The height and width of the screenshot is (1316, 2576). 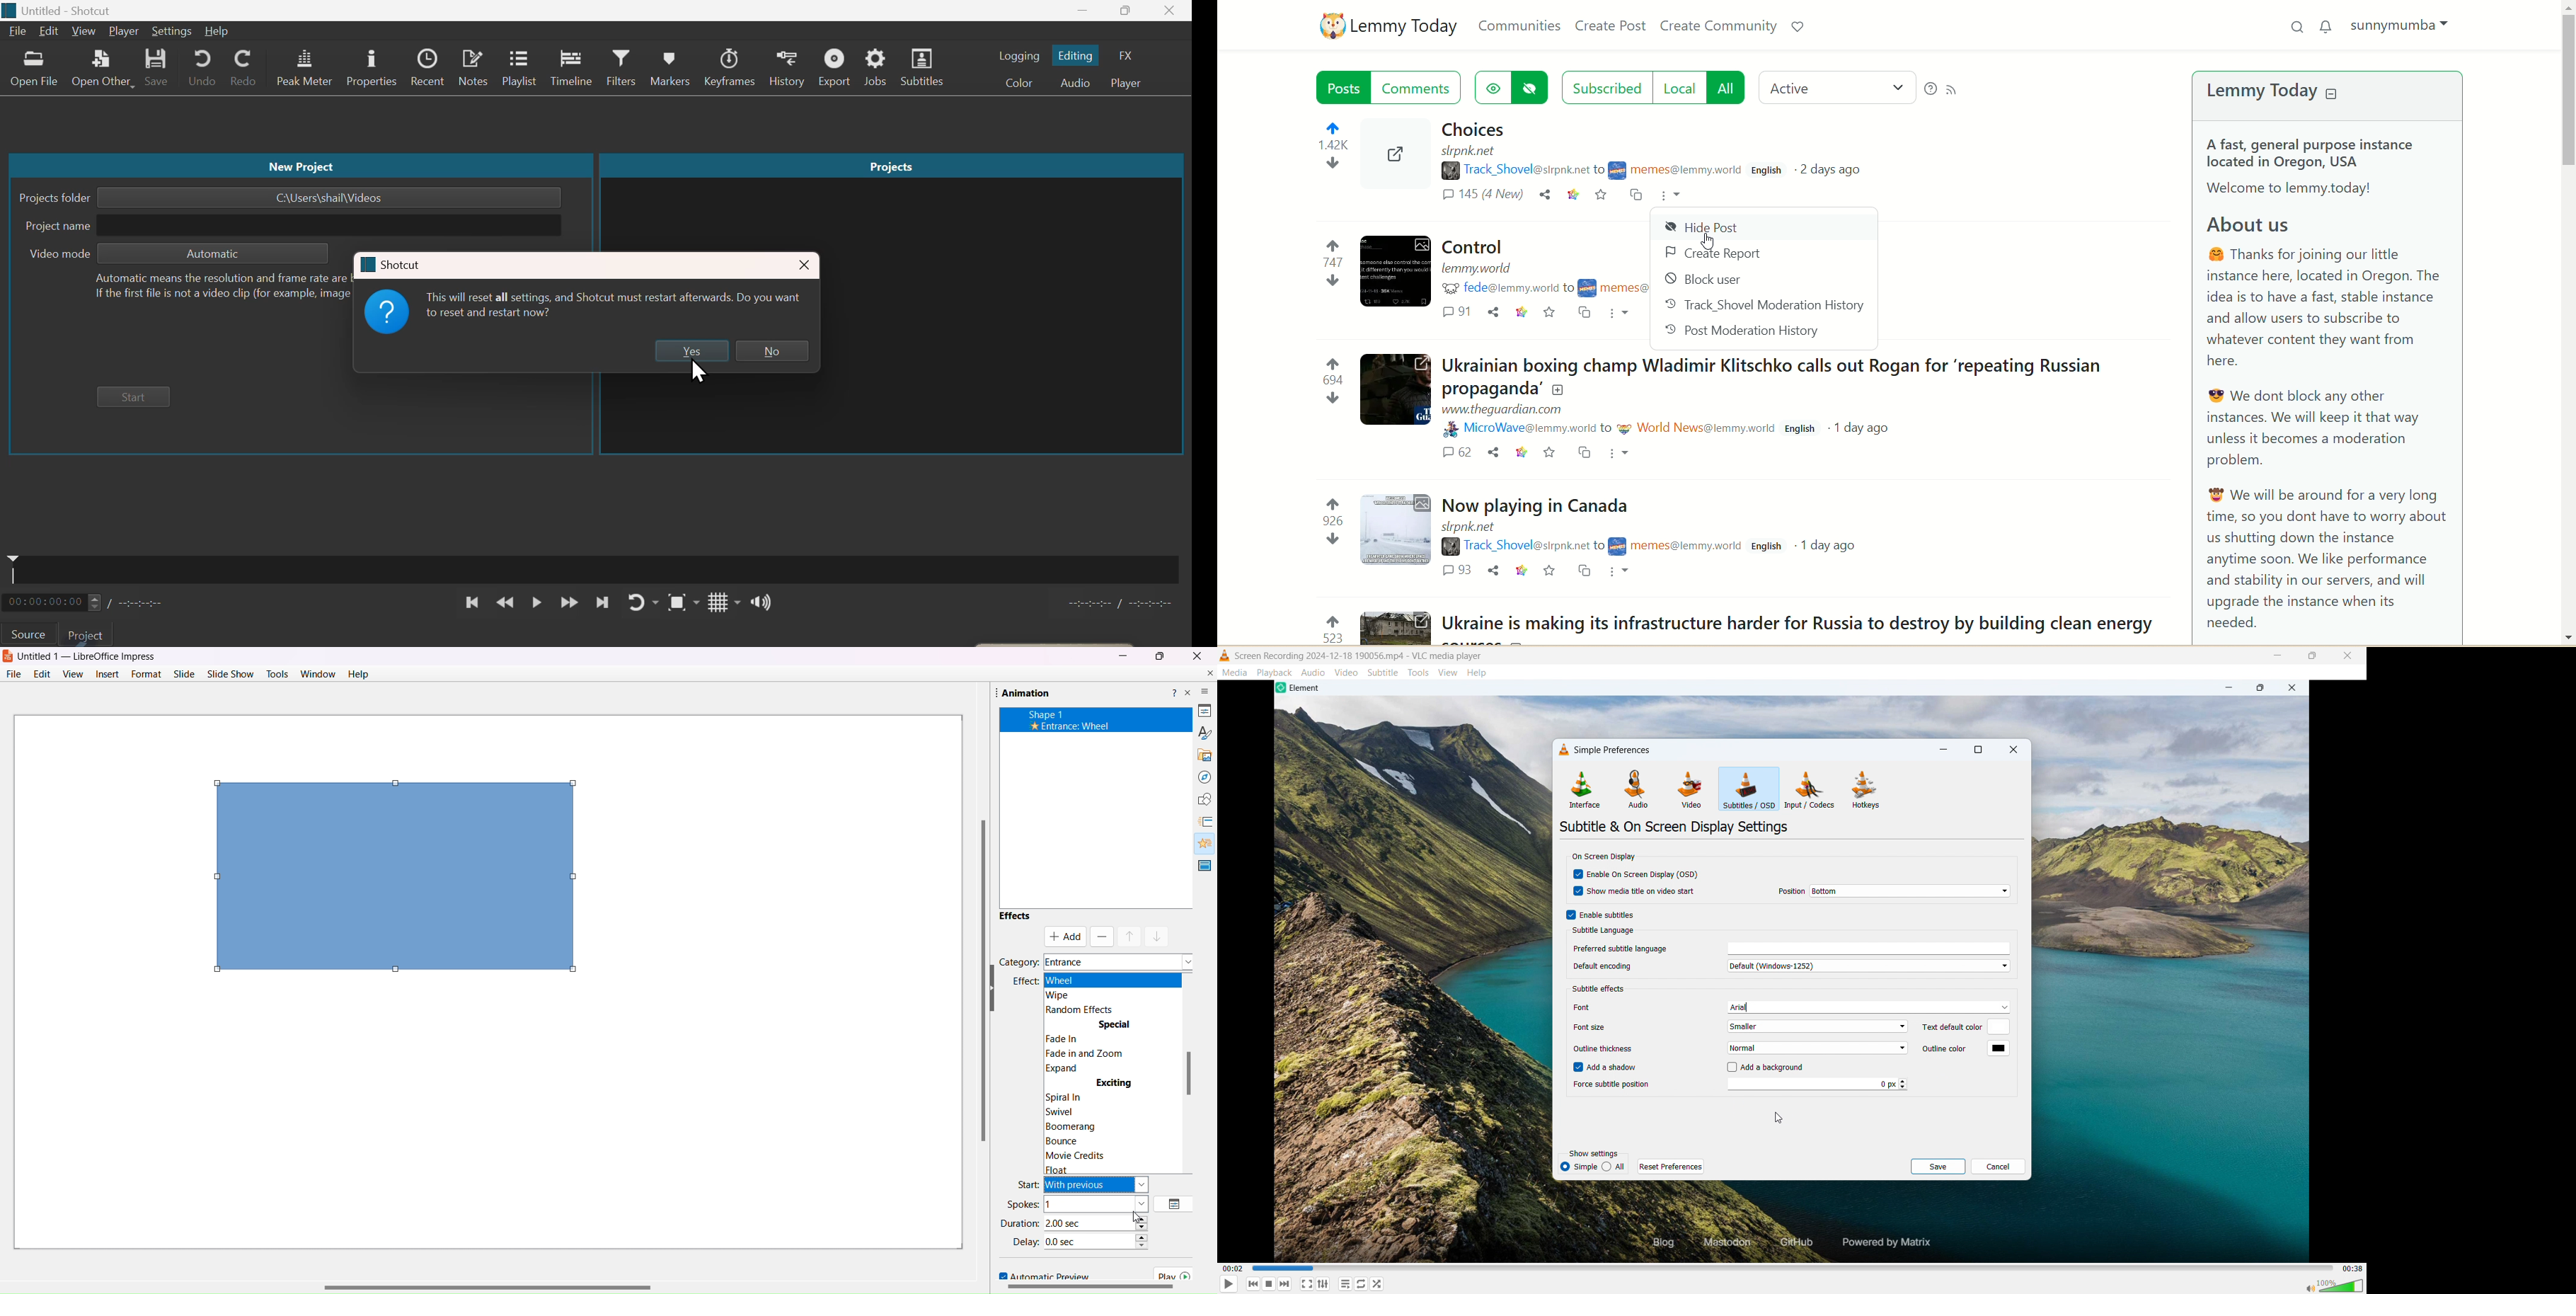 I want to click on URL, so click(x=1478, y=269).